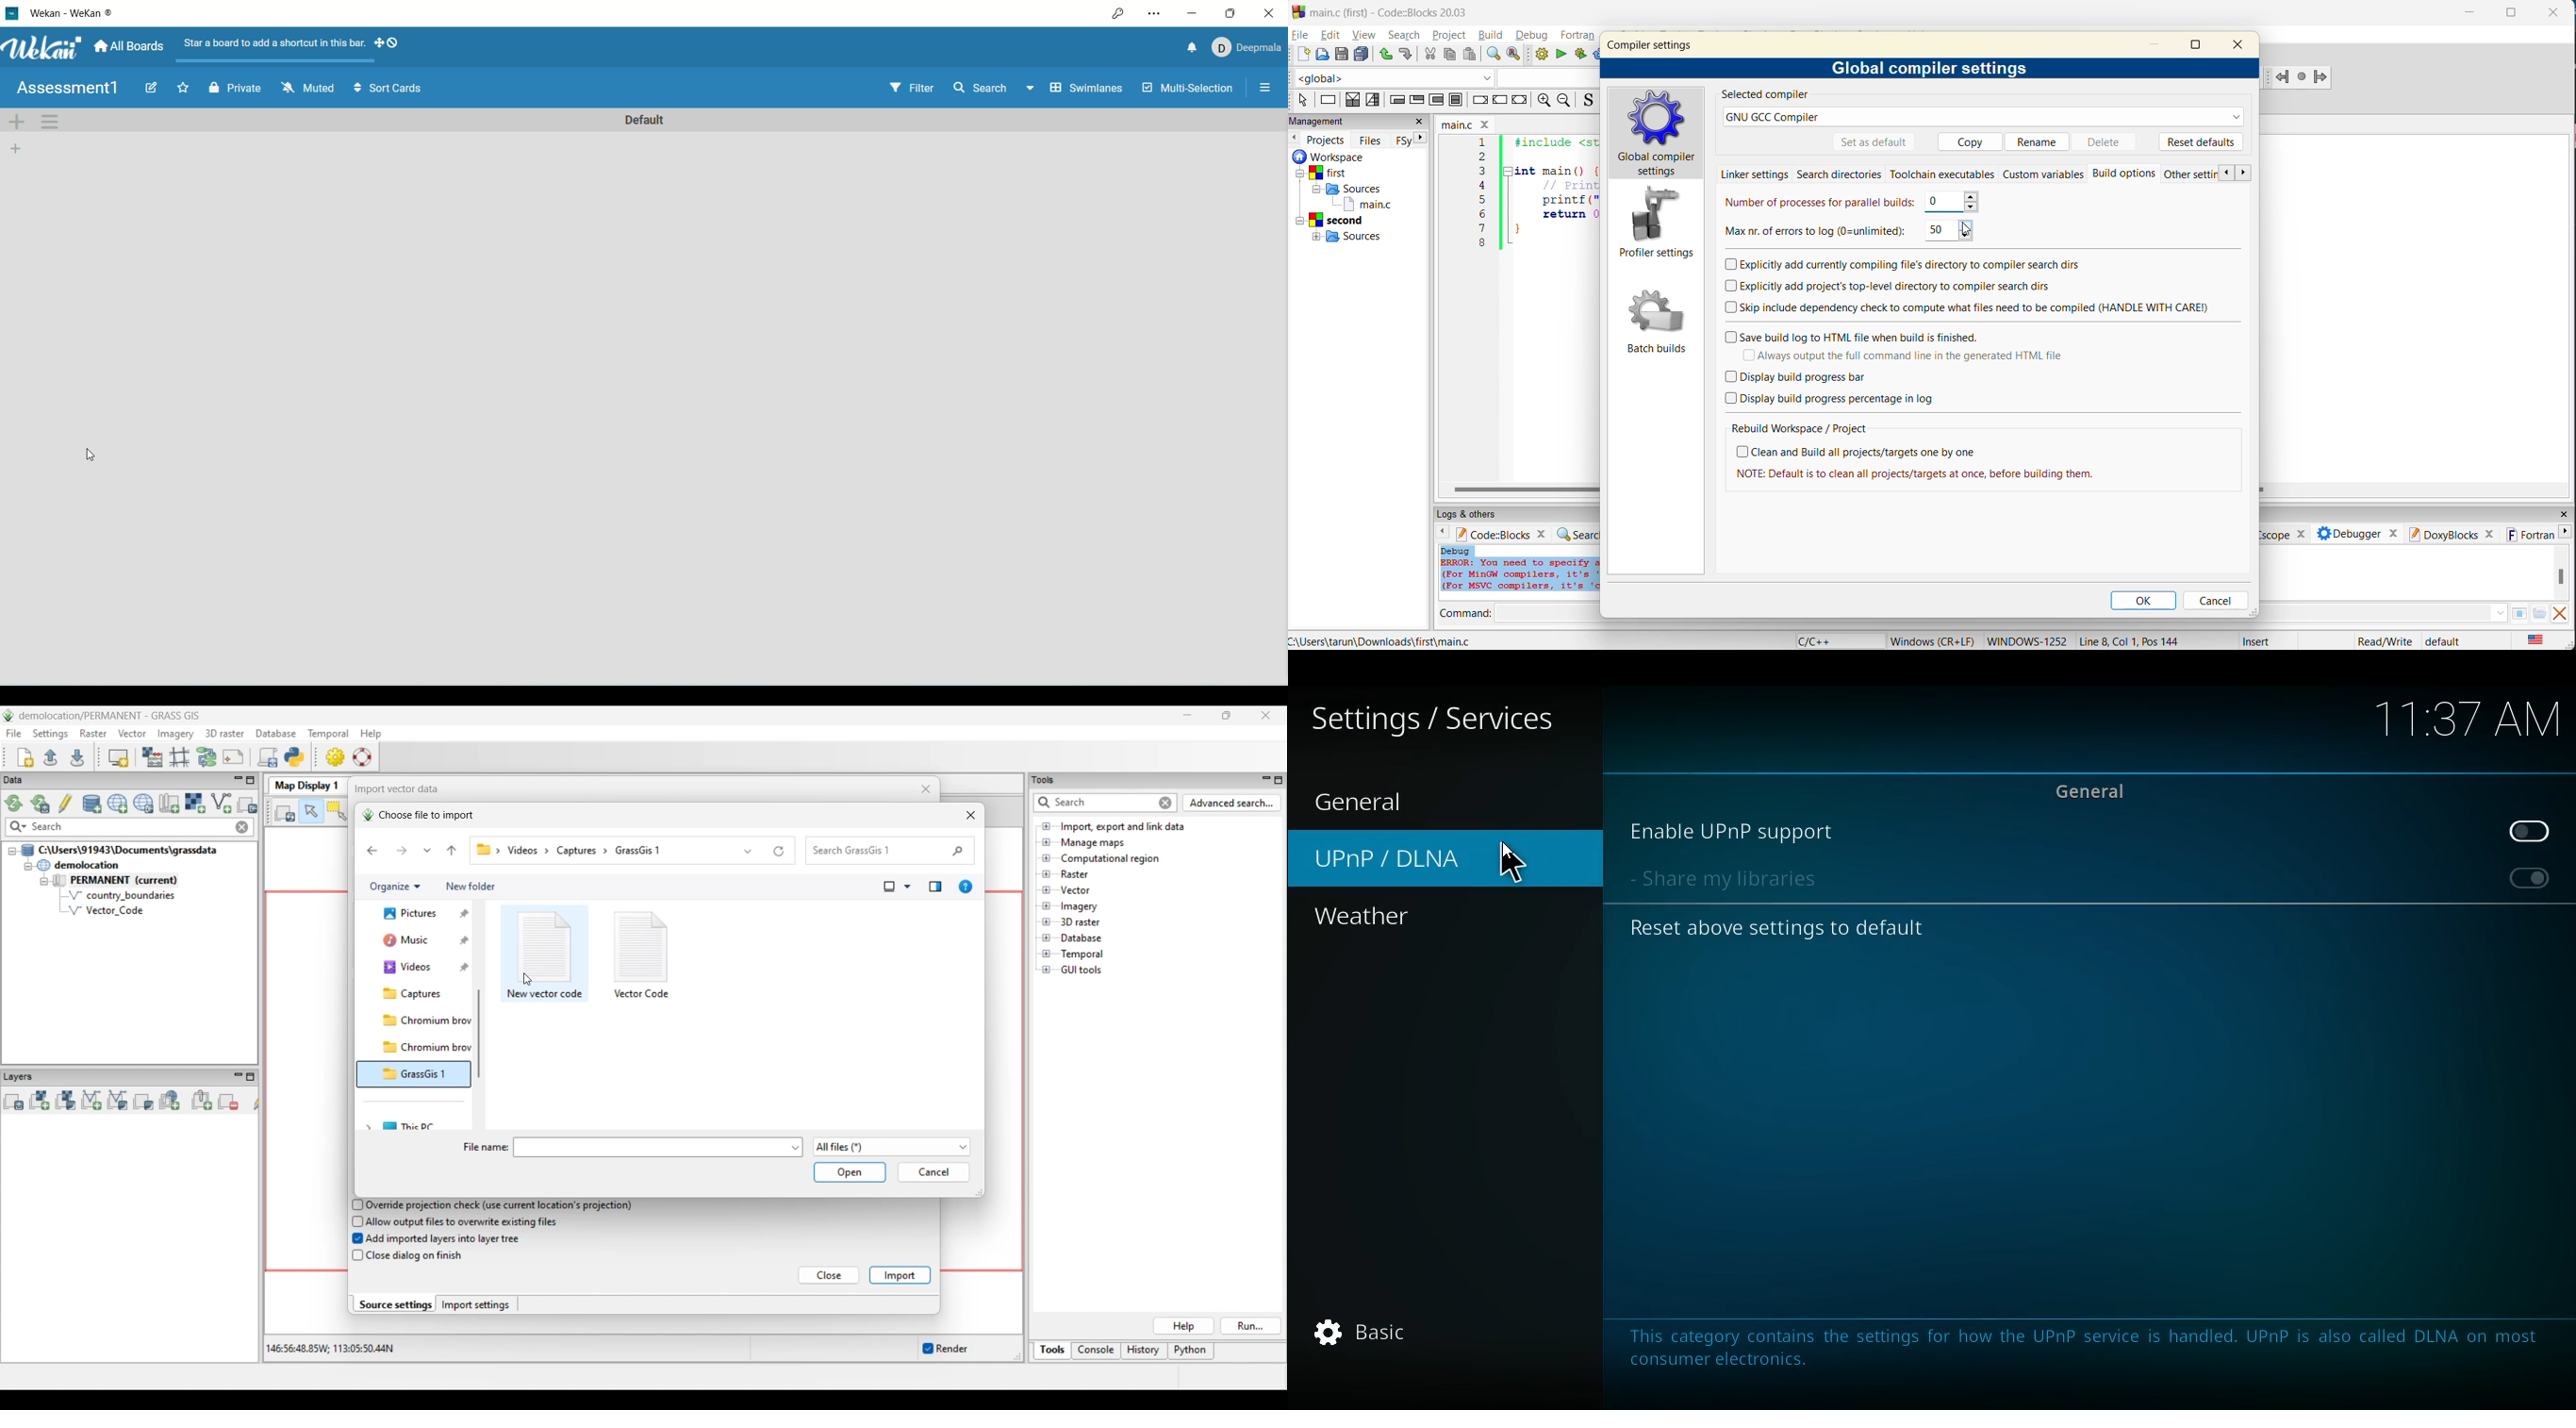 This screenshot has height=1428, width=2576. What do you see at coordinates (1438, 101) in the screenshot?
I see `counting loop` at bounding box center [1438, 101].